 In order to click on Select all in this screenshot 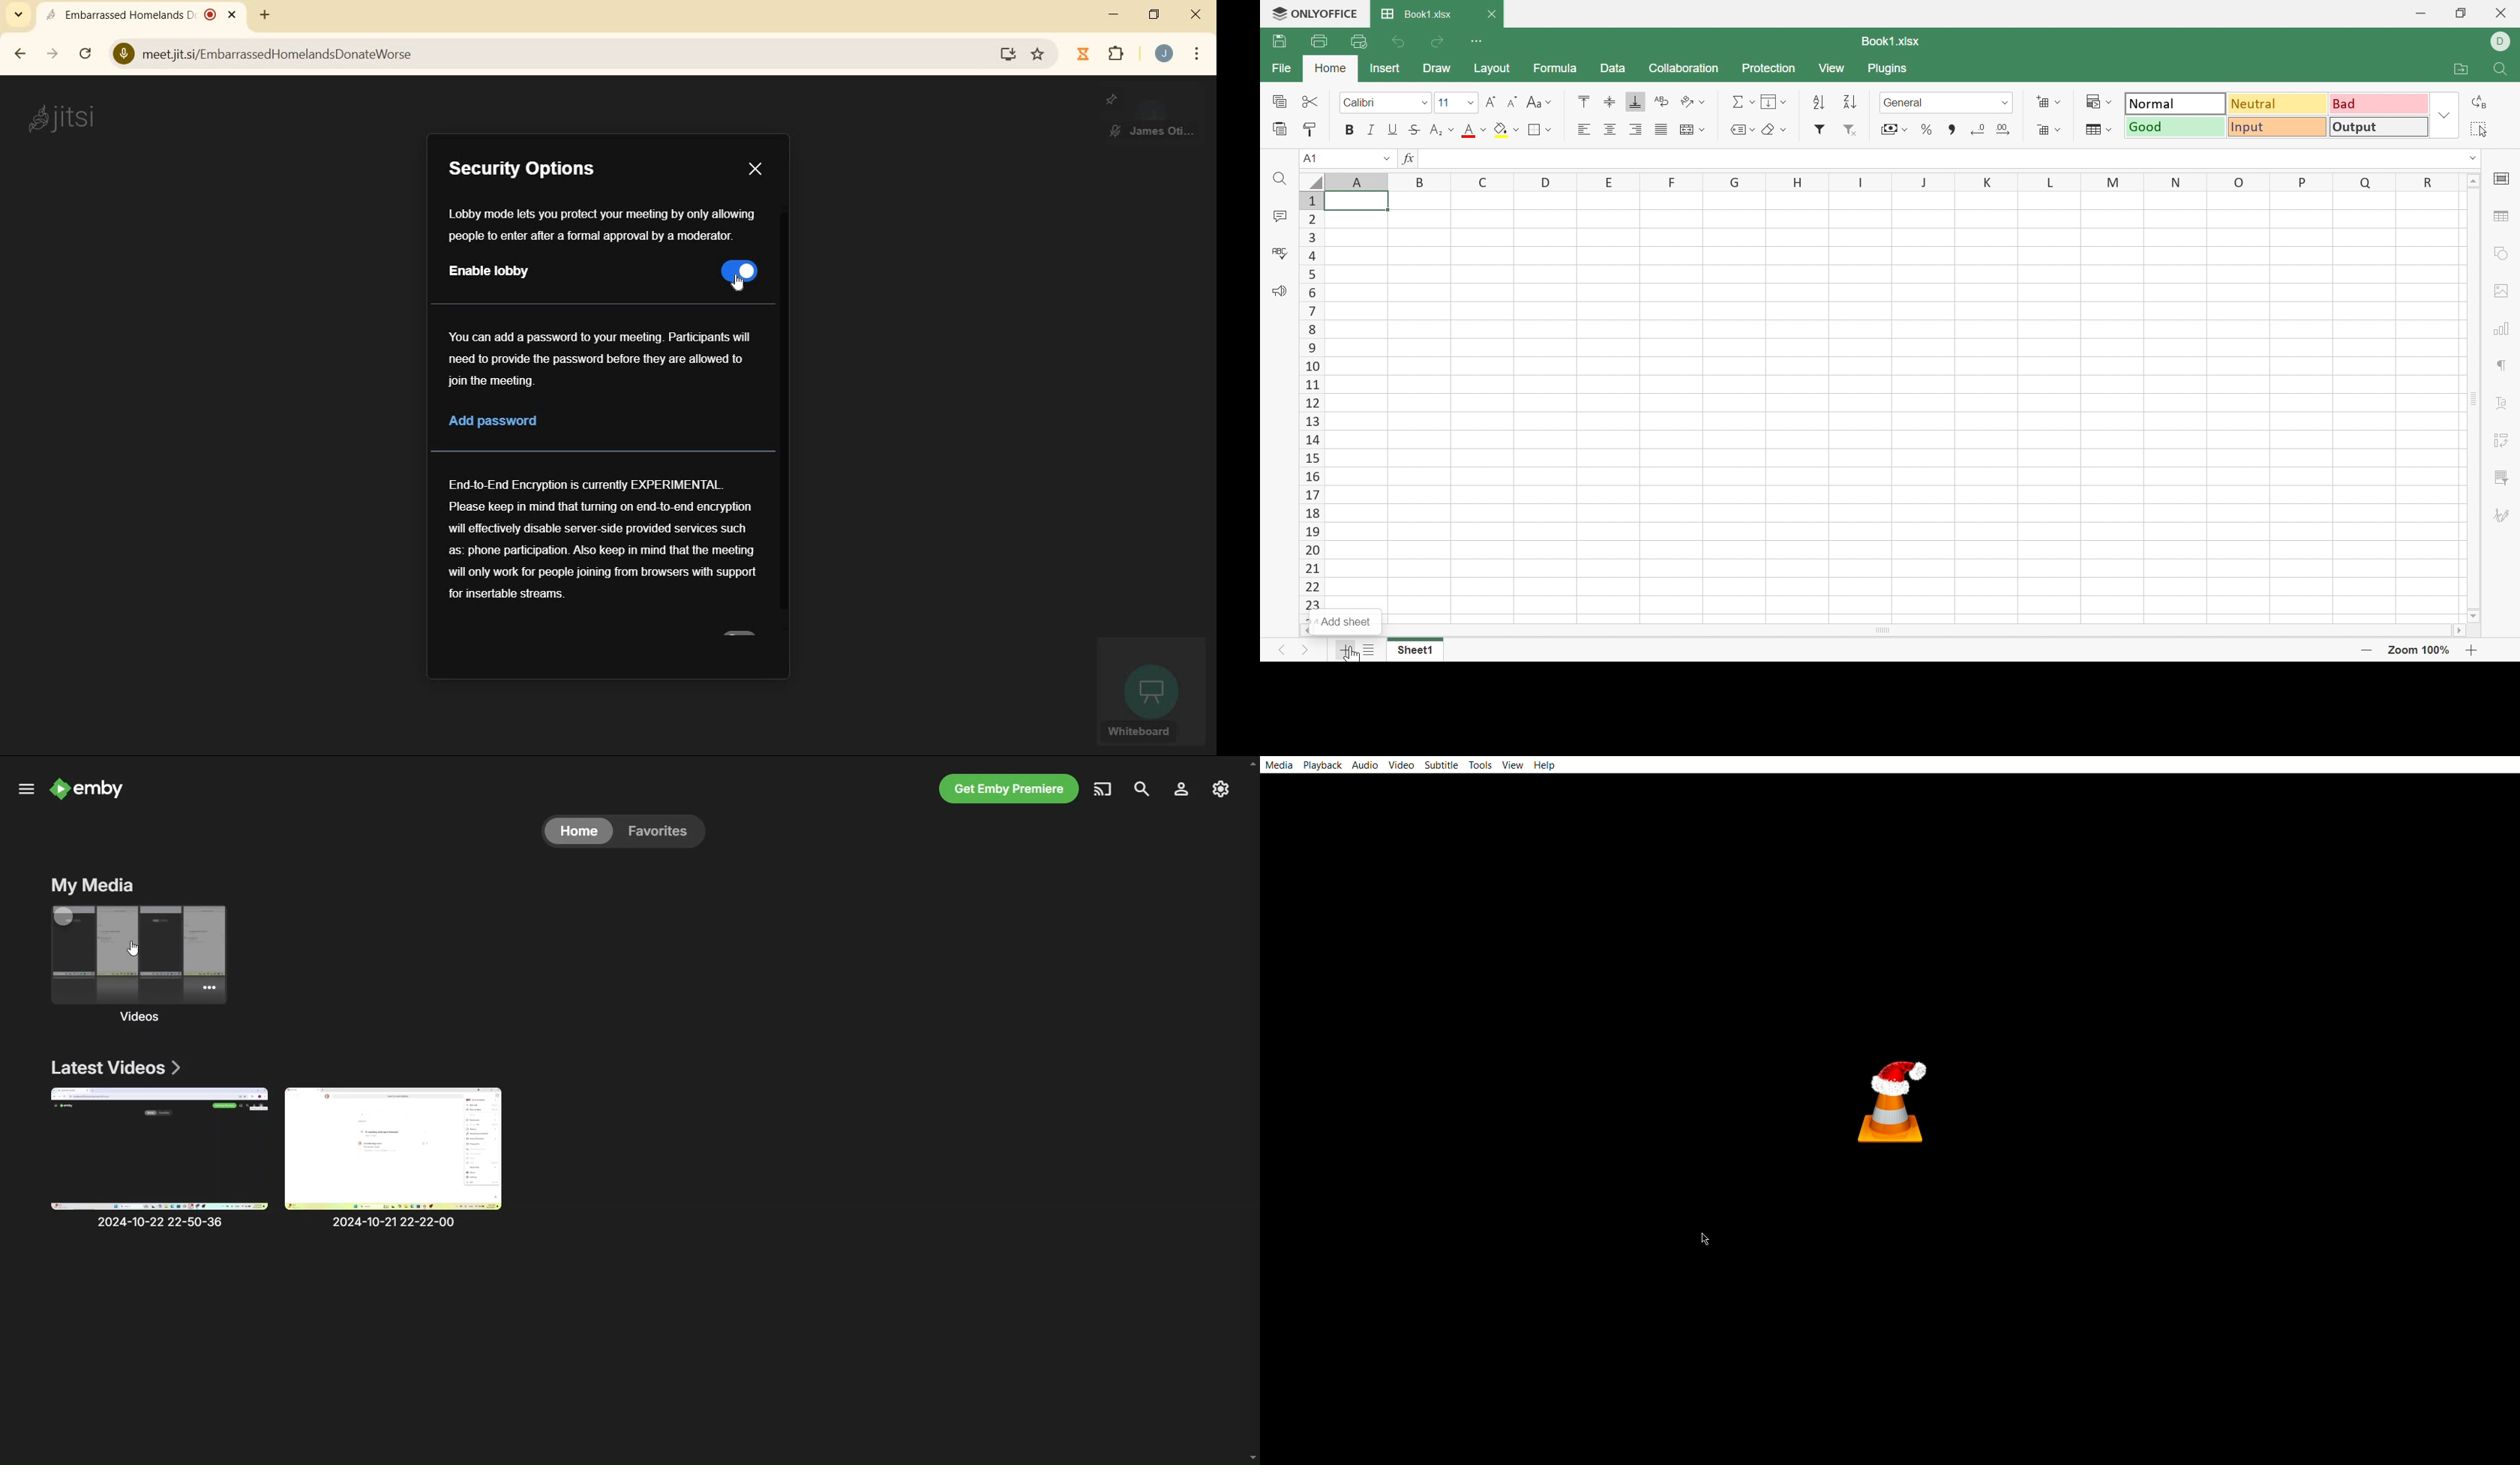, I will do `click(1310, 180)`.